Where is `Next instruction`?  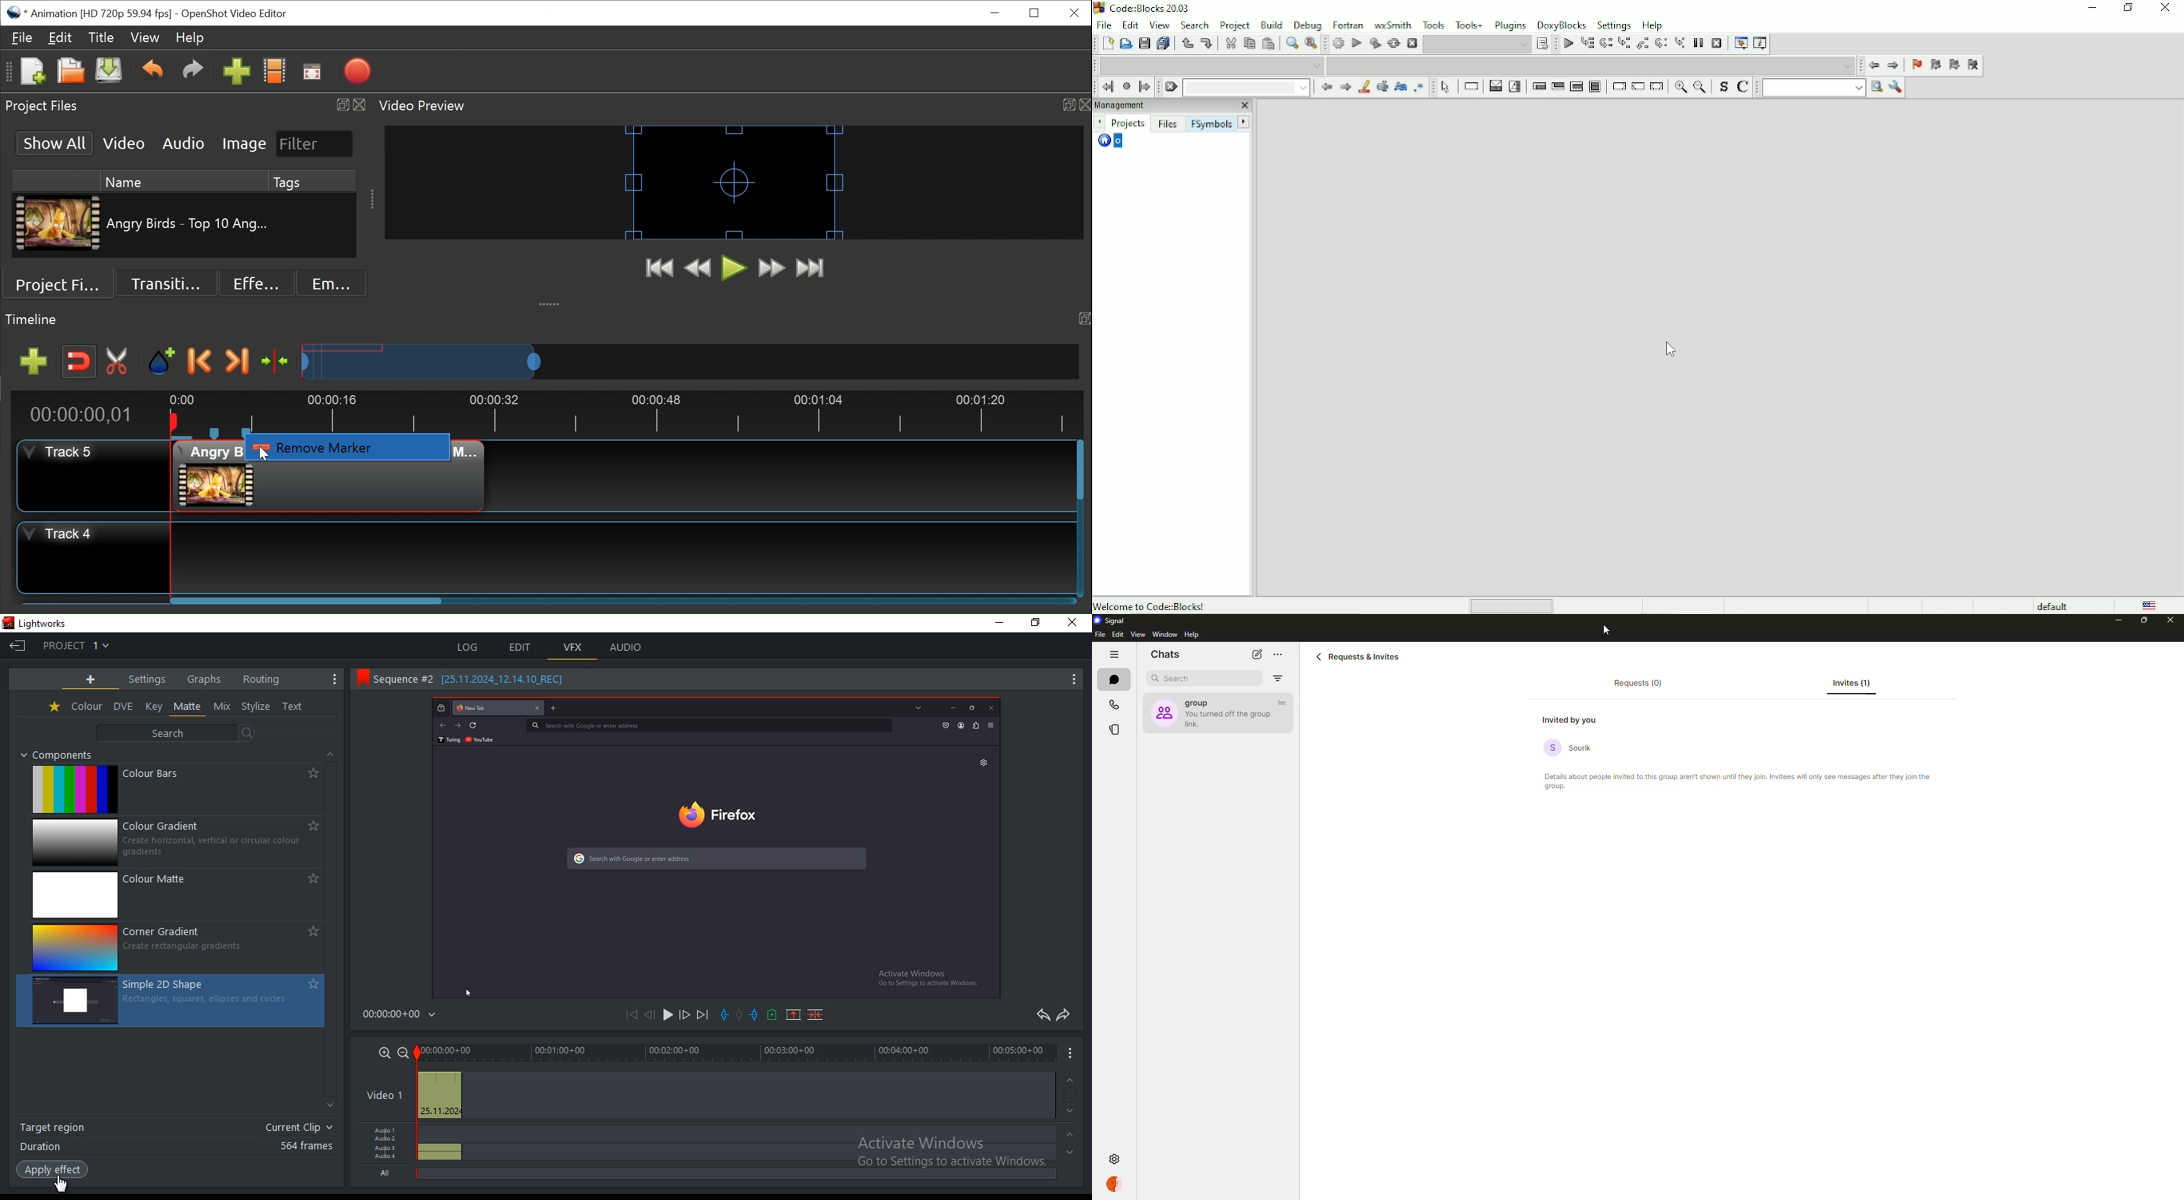
Next instruction is located at coordinates (1661, 44).